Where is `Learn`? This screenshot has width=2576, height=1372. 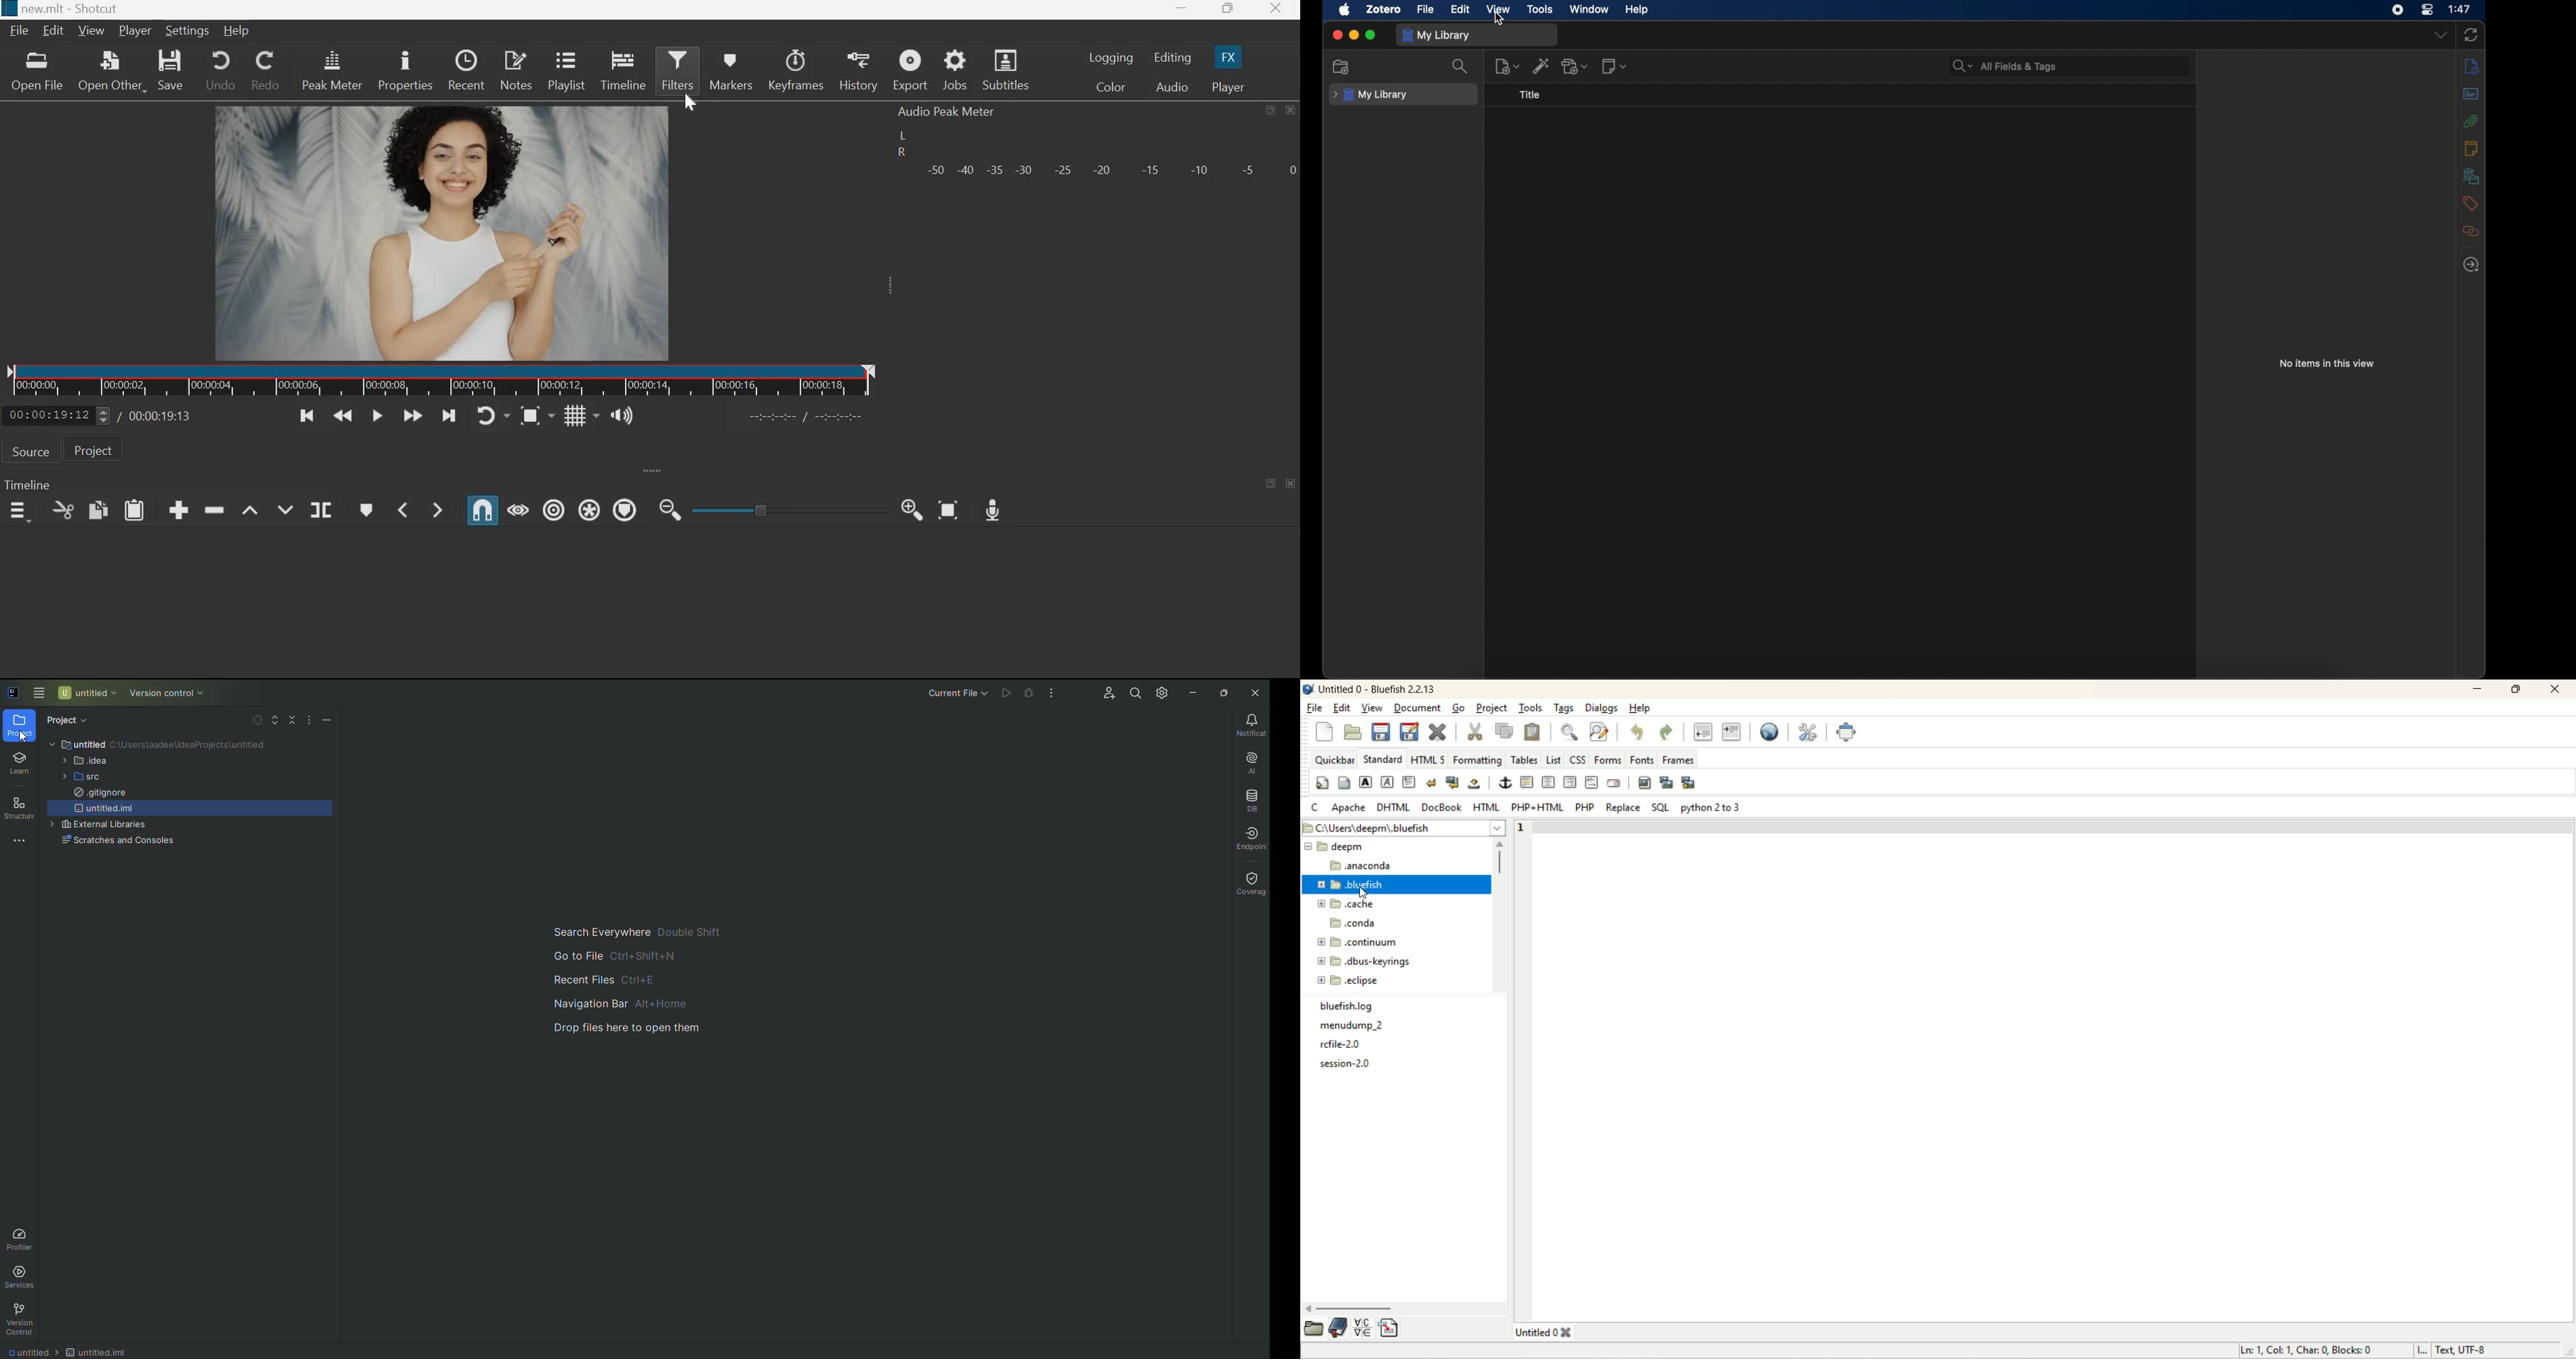 Learn is located at coordinates (19, 764).